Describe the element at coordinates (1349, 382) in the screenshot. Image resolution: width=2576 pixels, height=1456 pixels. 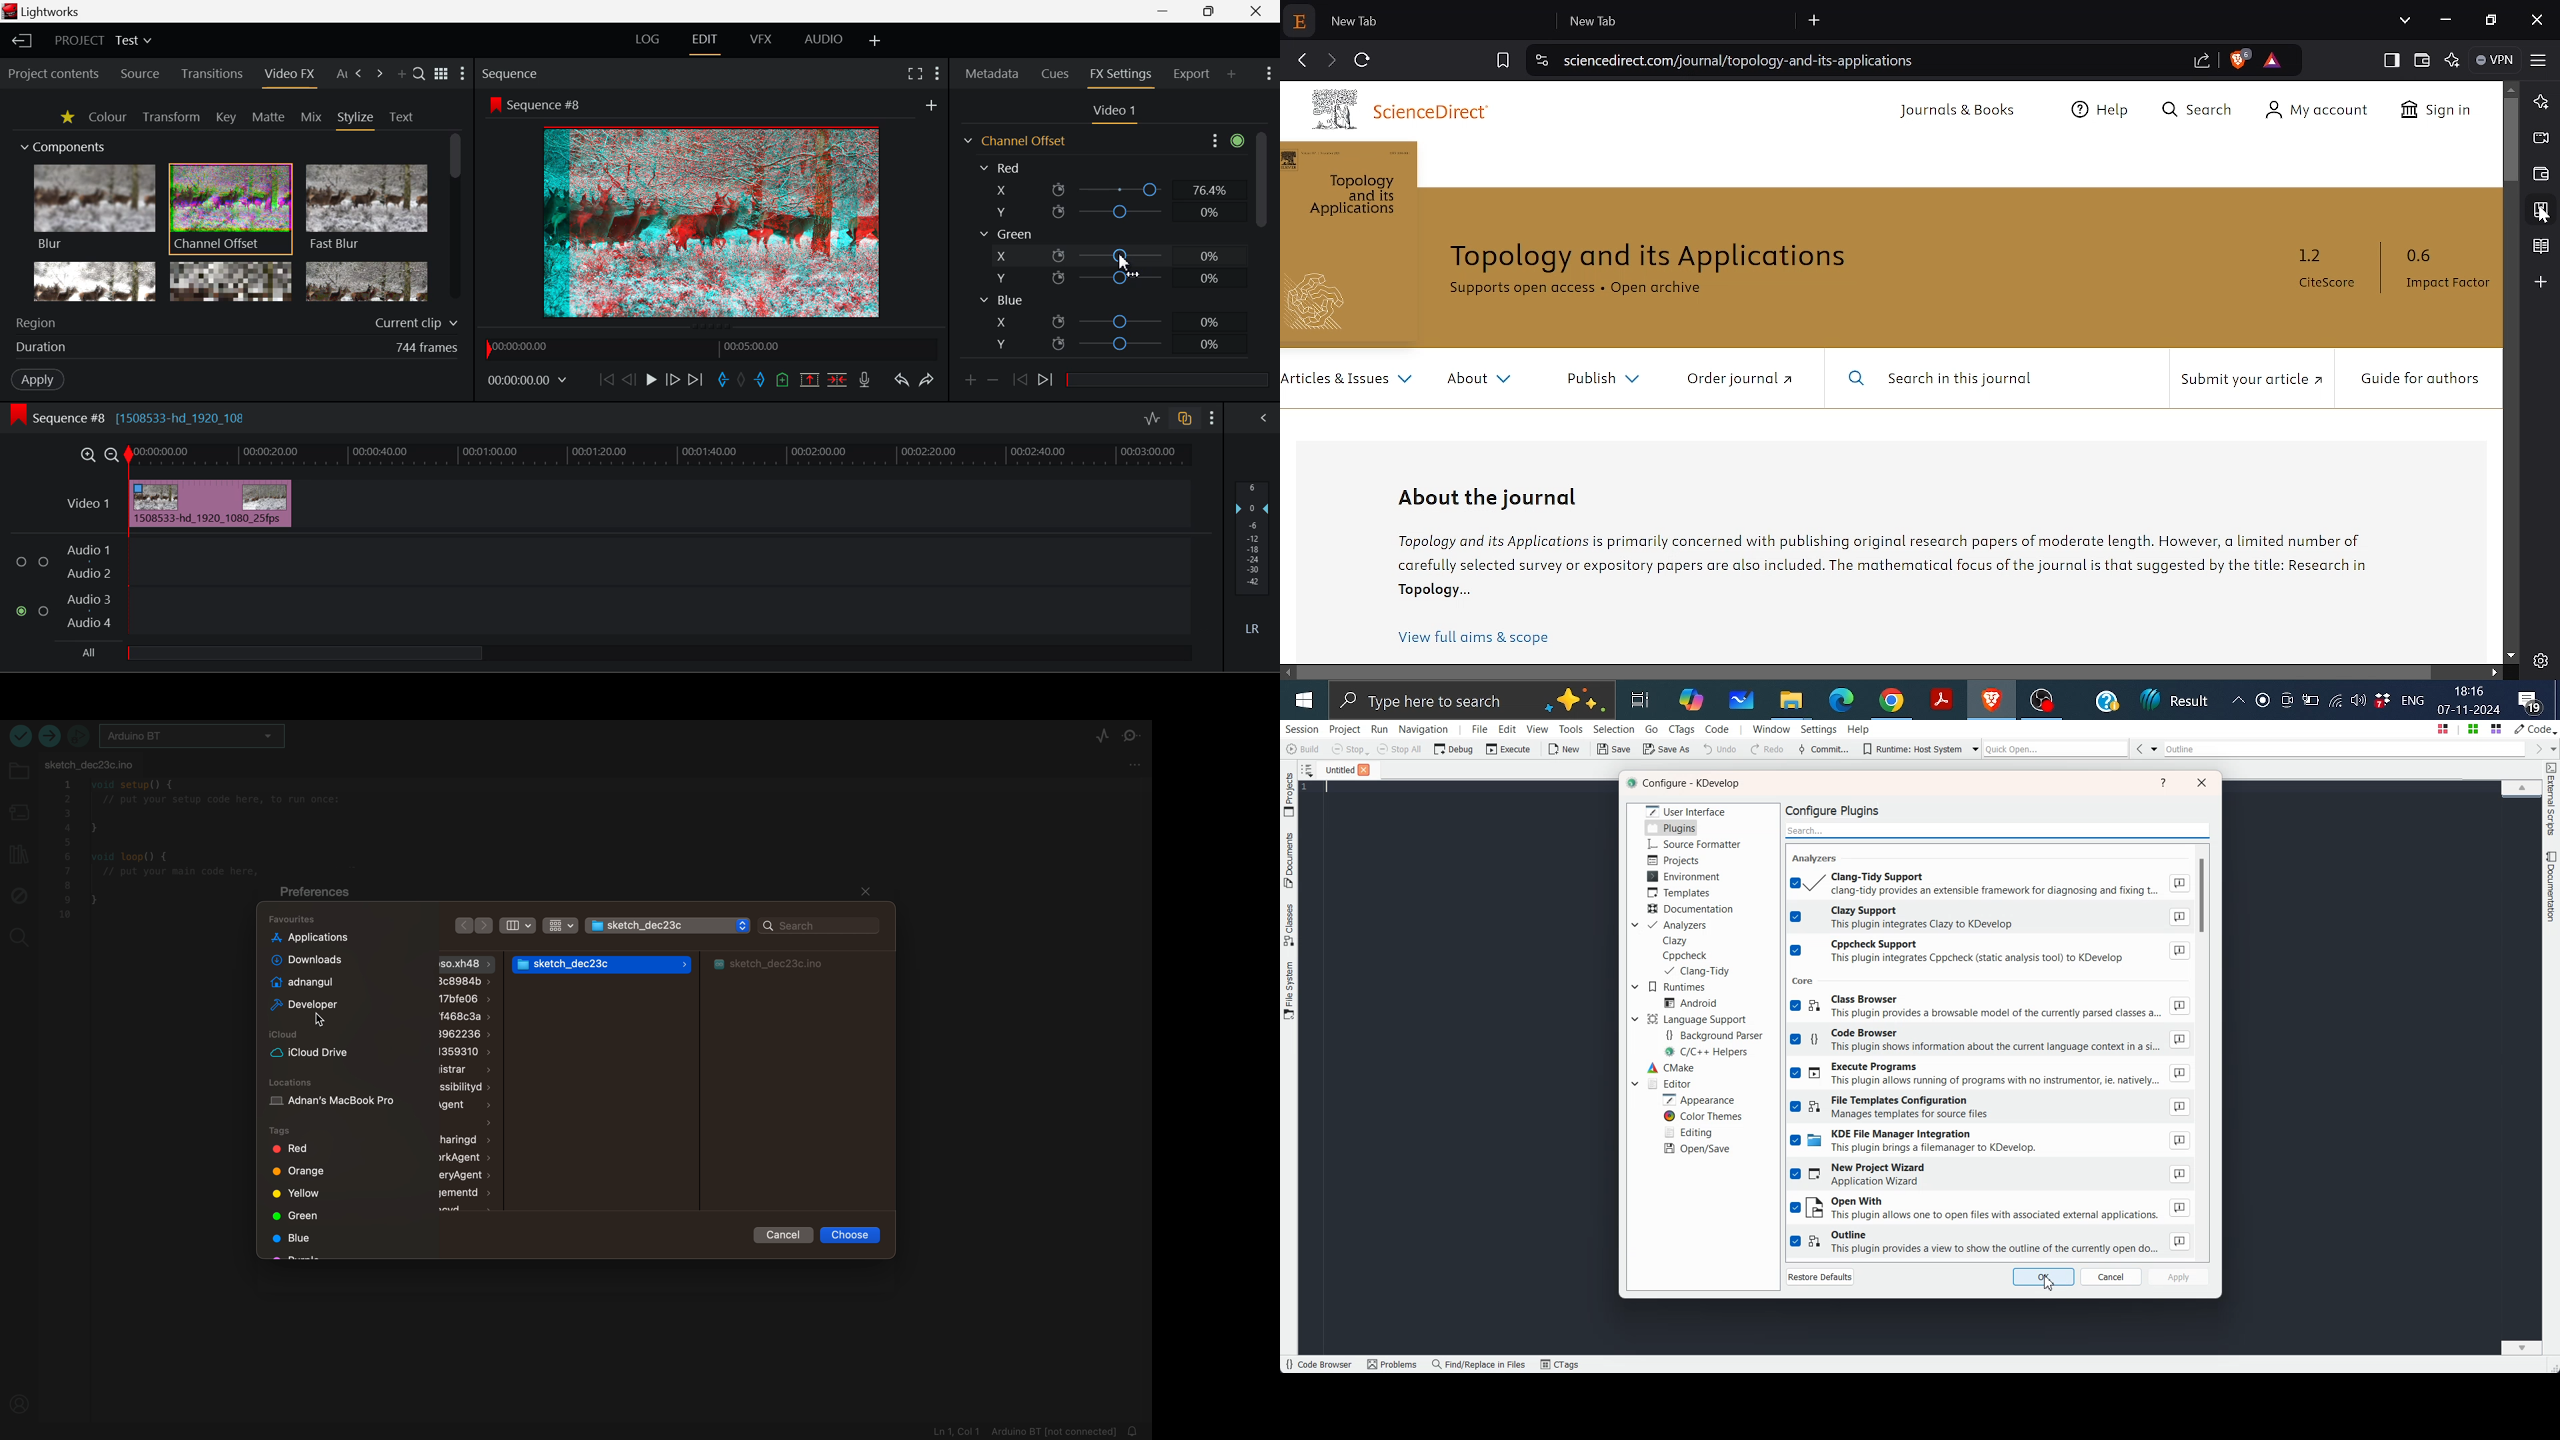
I see `Articles and Issues` at that location.